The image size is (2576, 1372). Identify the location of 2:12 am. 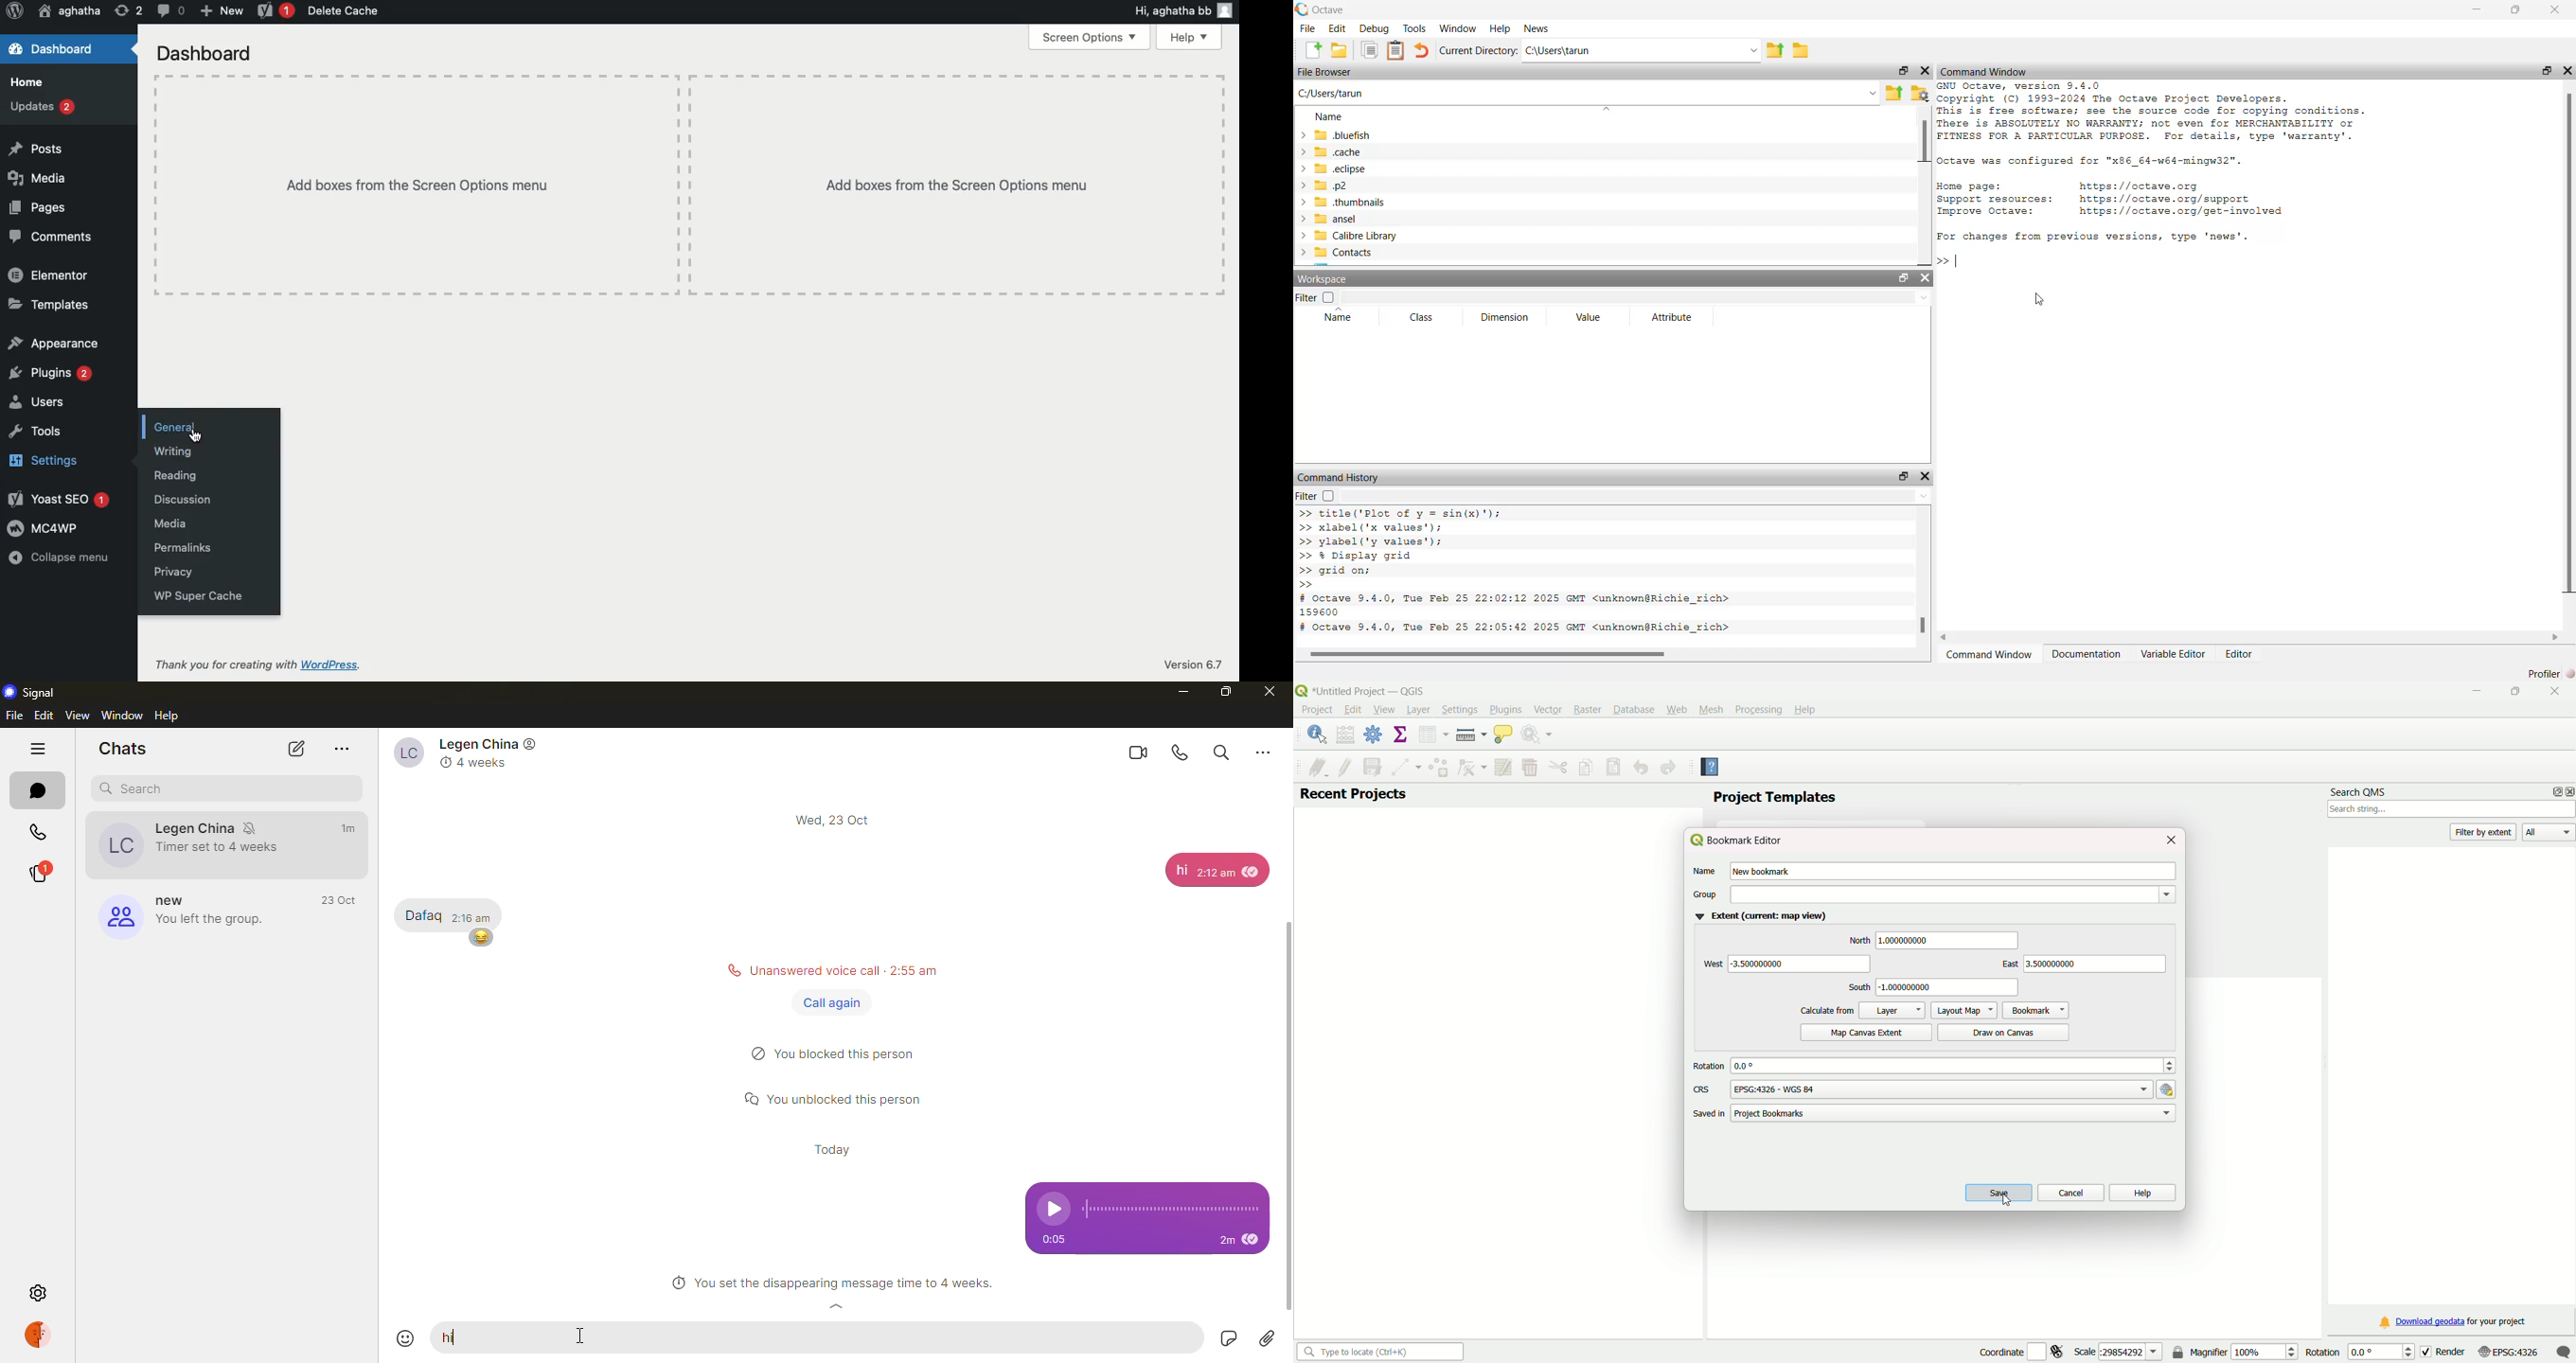
(1215, 876).